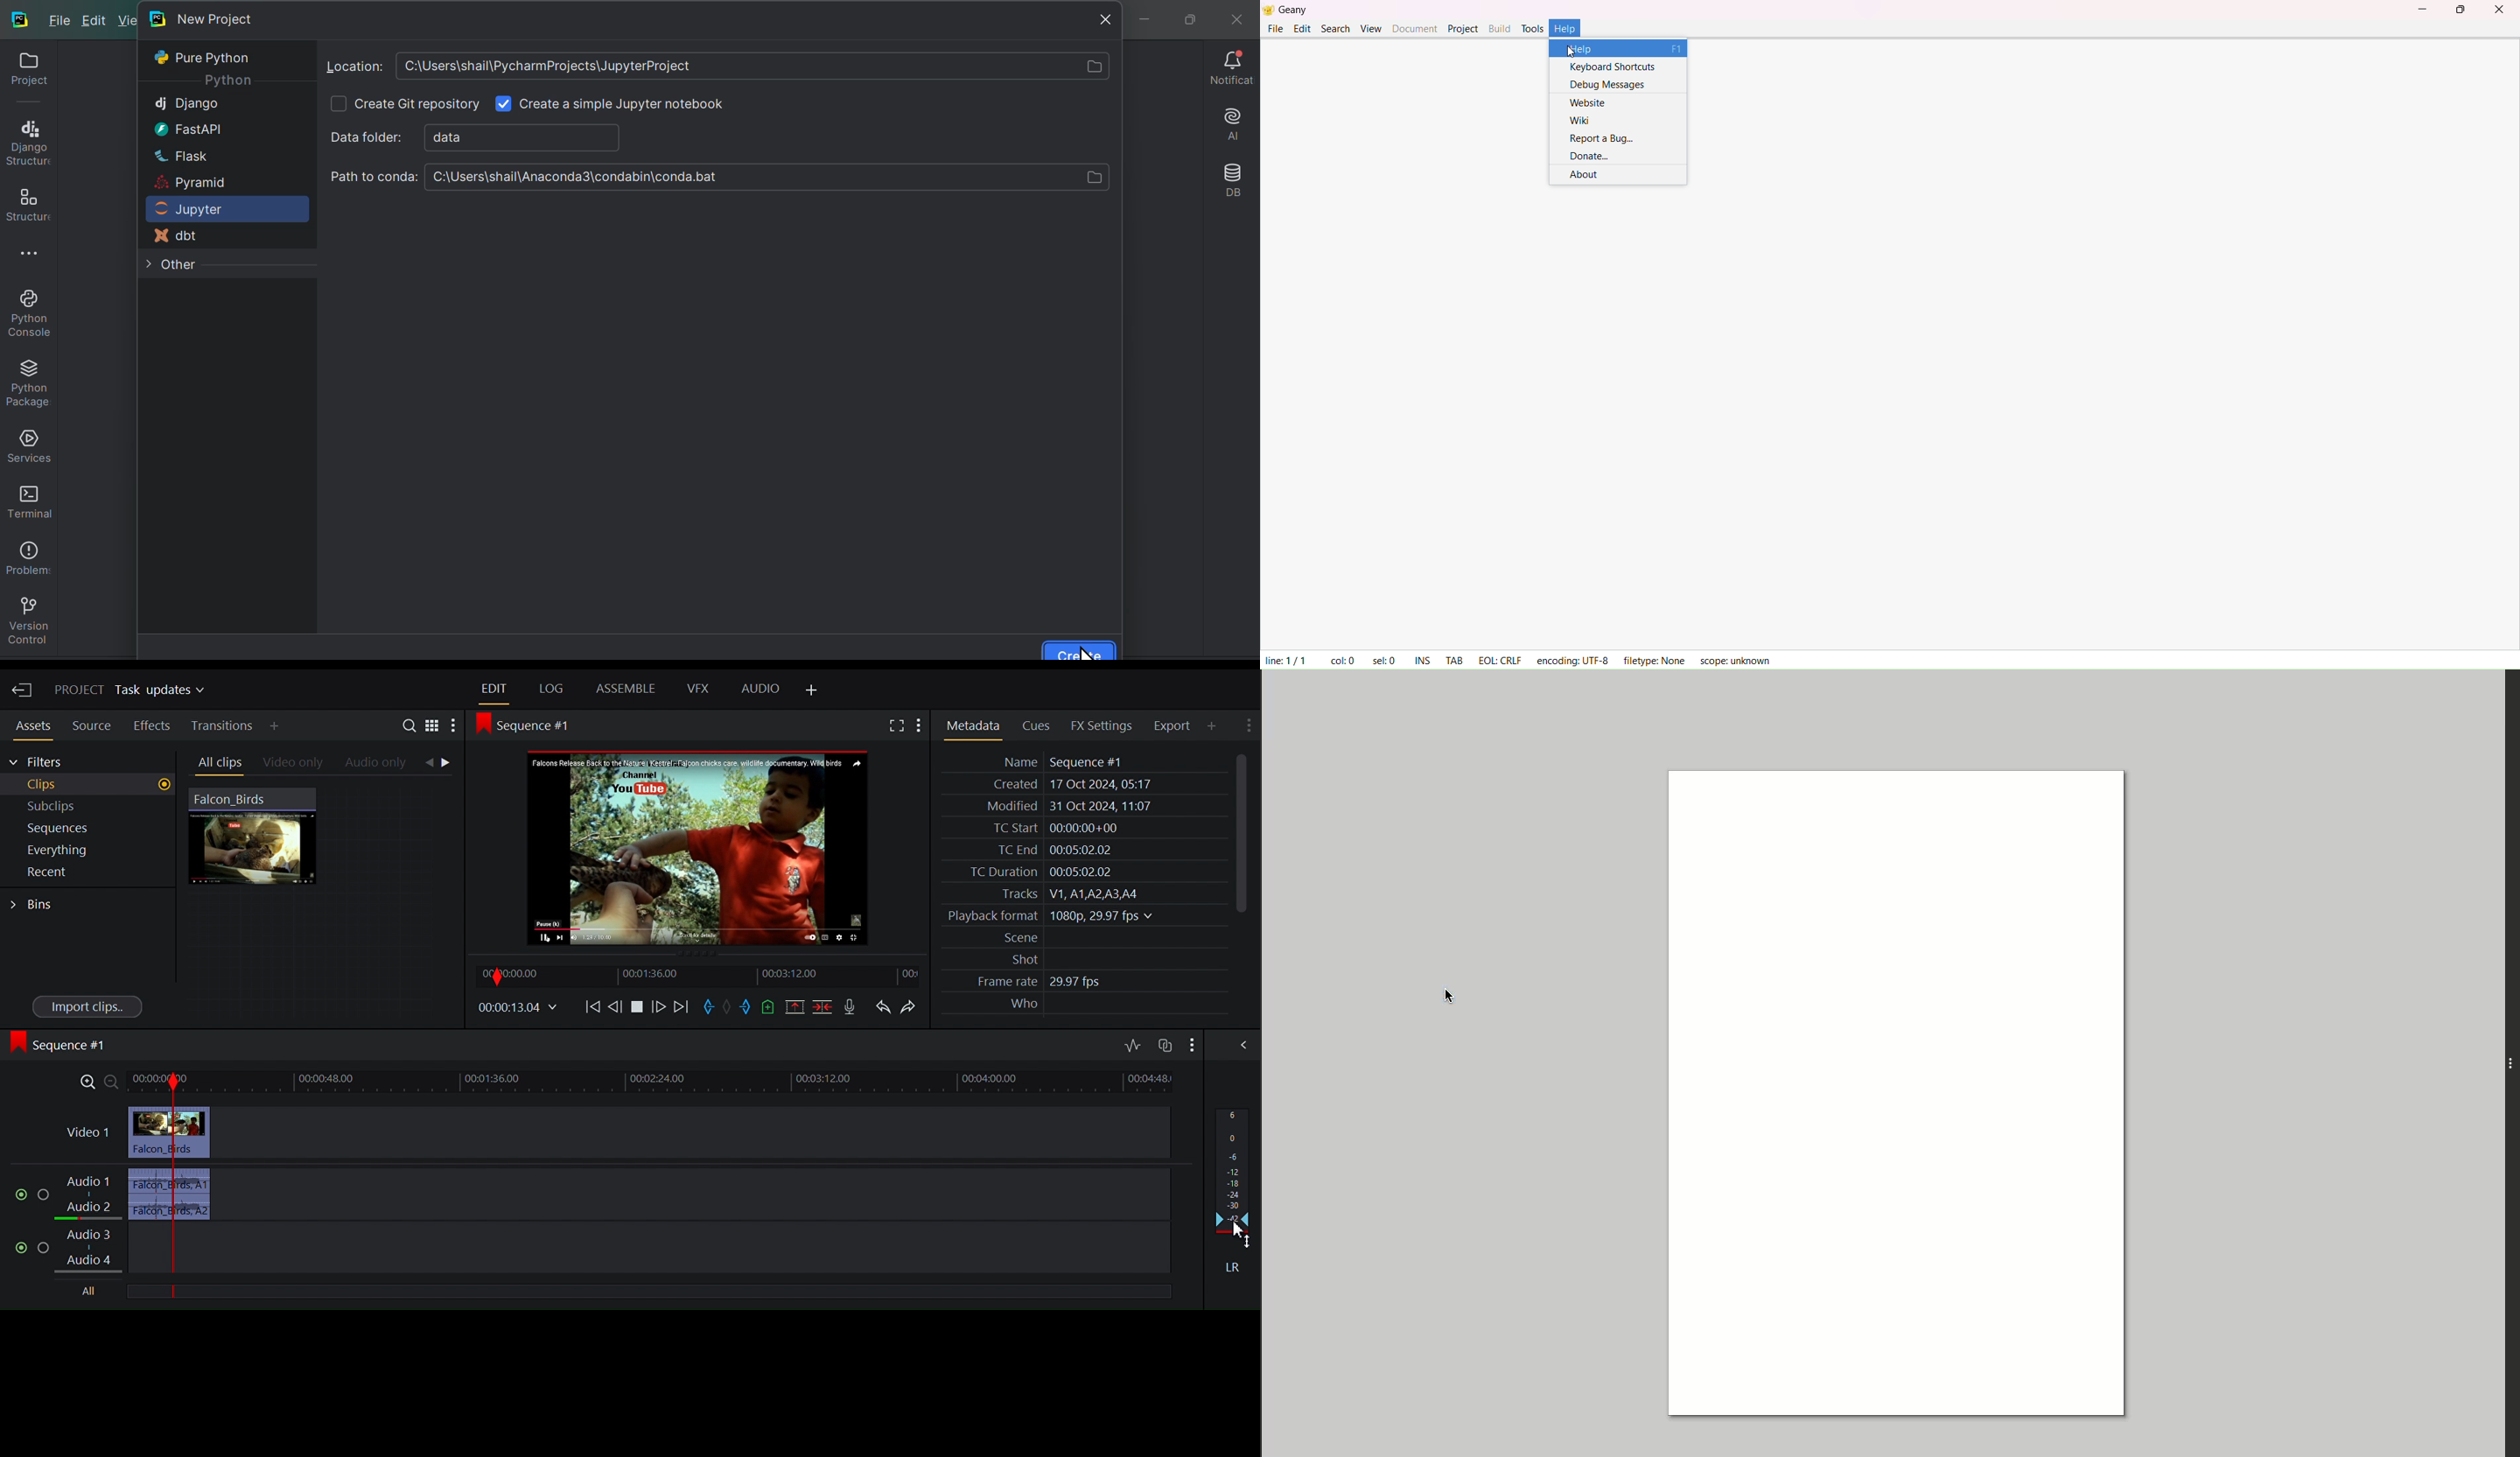 This screenshot has height=1484, width=2520. What do you see at coordinates (625, 689) in the screenshot?
I see `Assemble` at bounding box center [625, 689].